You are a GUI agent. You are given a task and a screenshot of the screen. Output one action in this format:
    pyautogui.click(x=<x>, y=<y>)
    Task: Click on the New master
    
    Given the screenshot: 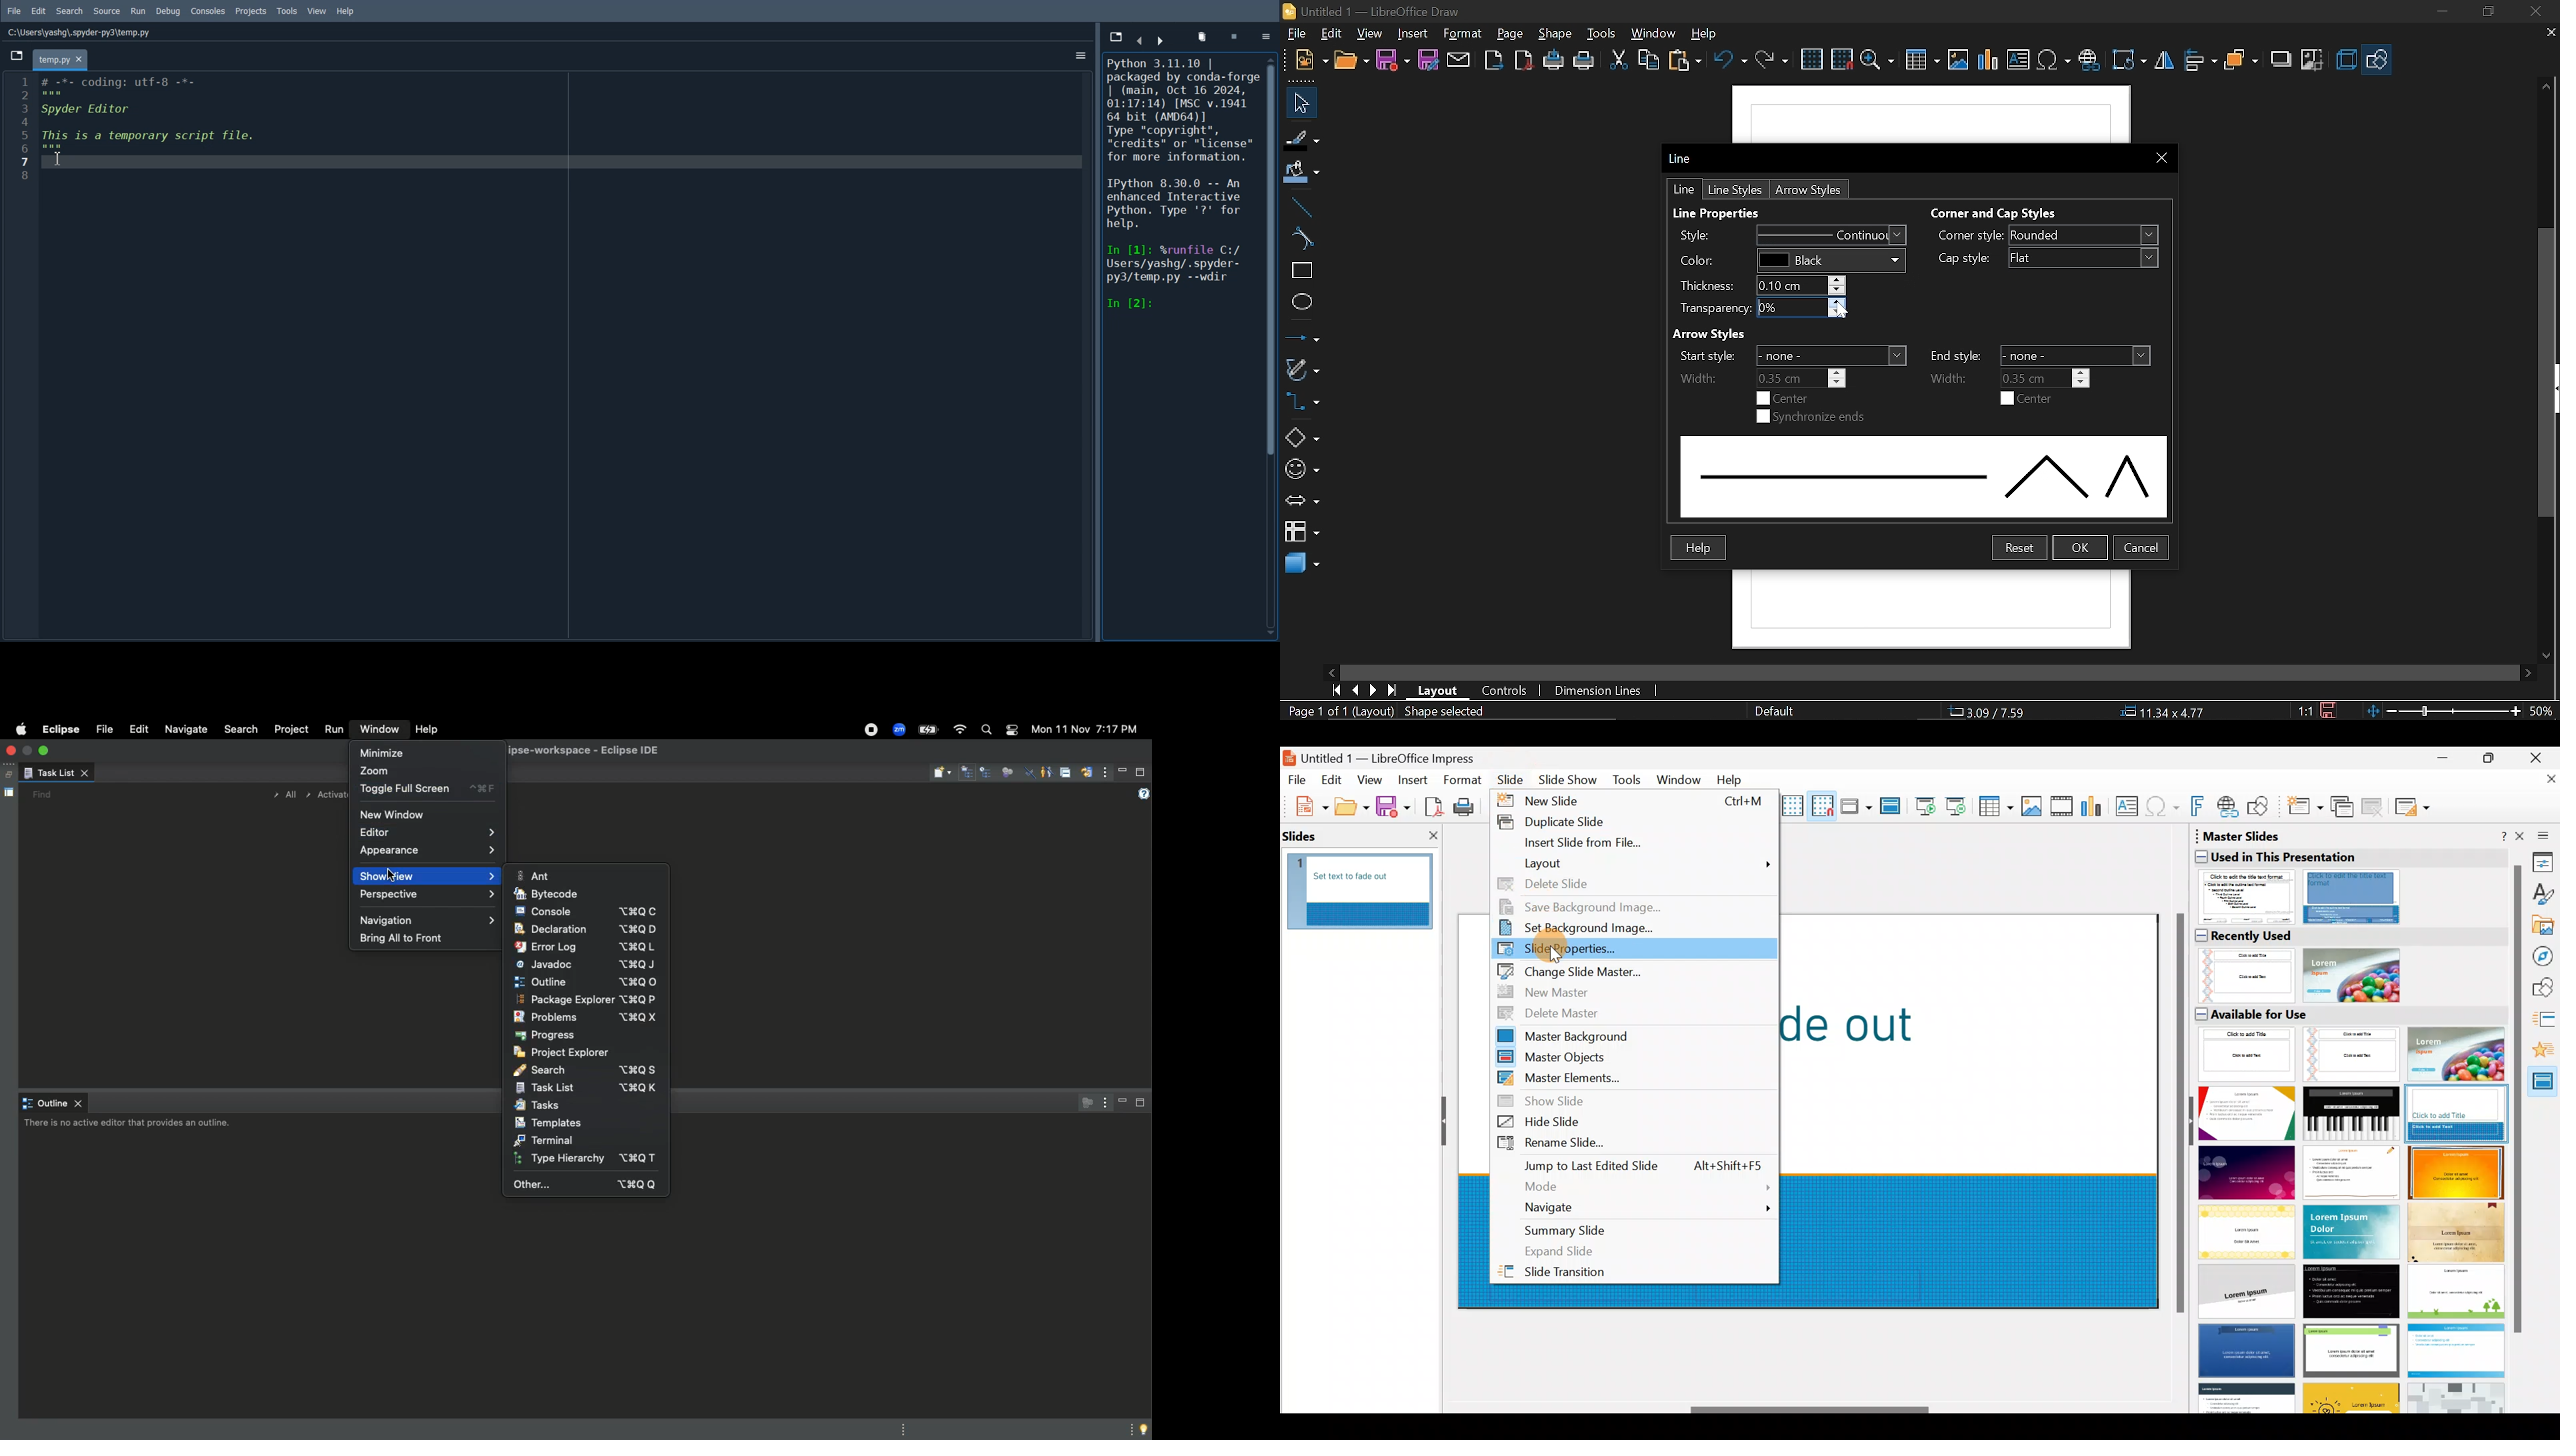 What is the action you would take?
    pyautogui.click(x=1621, y=990)
    